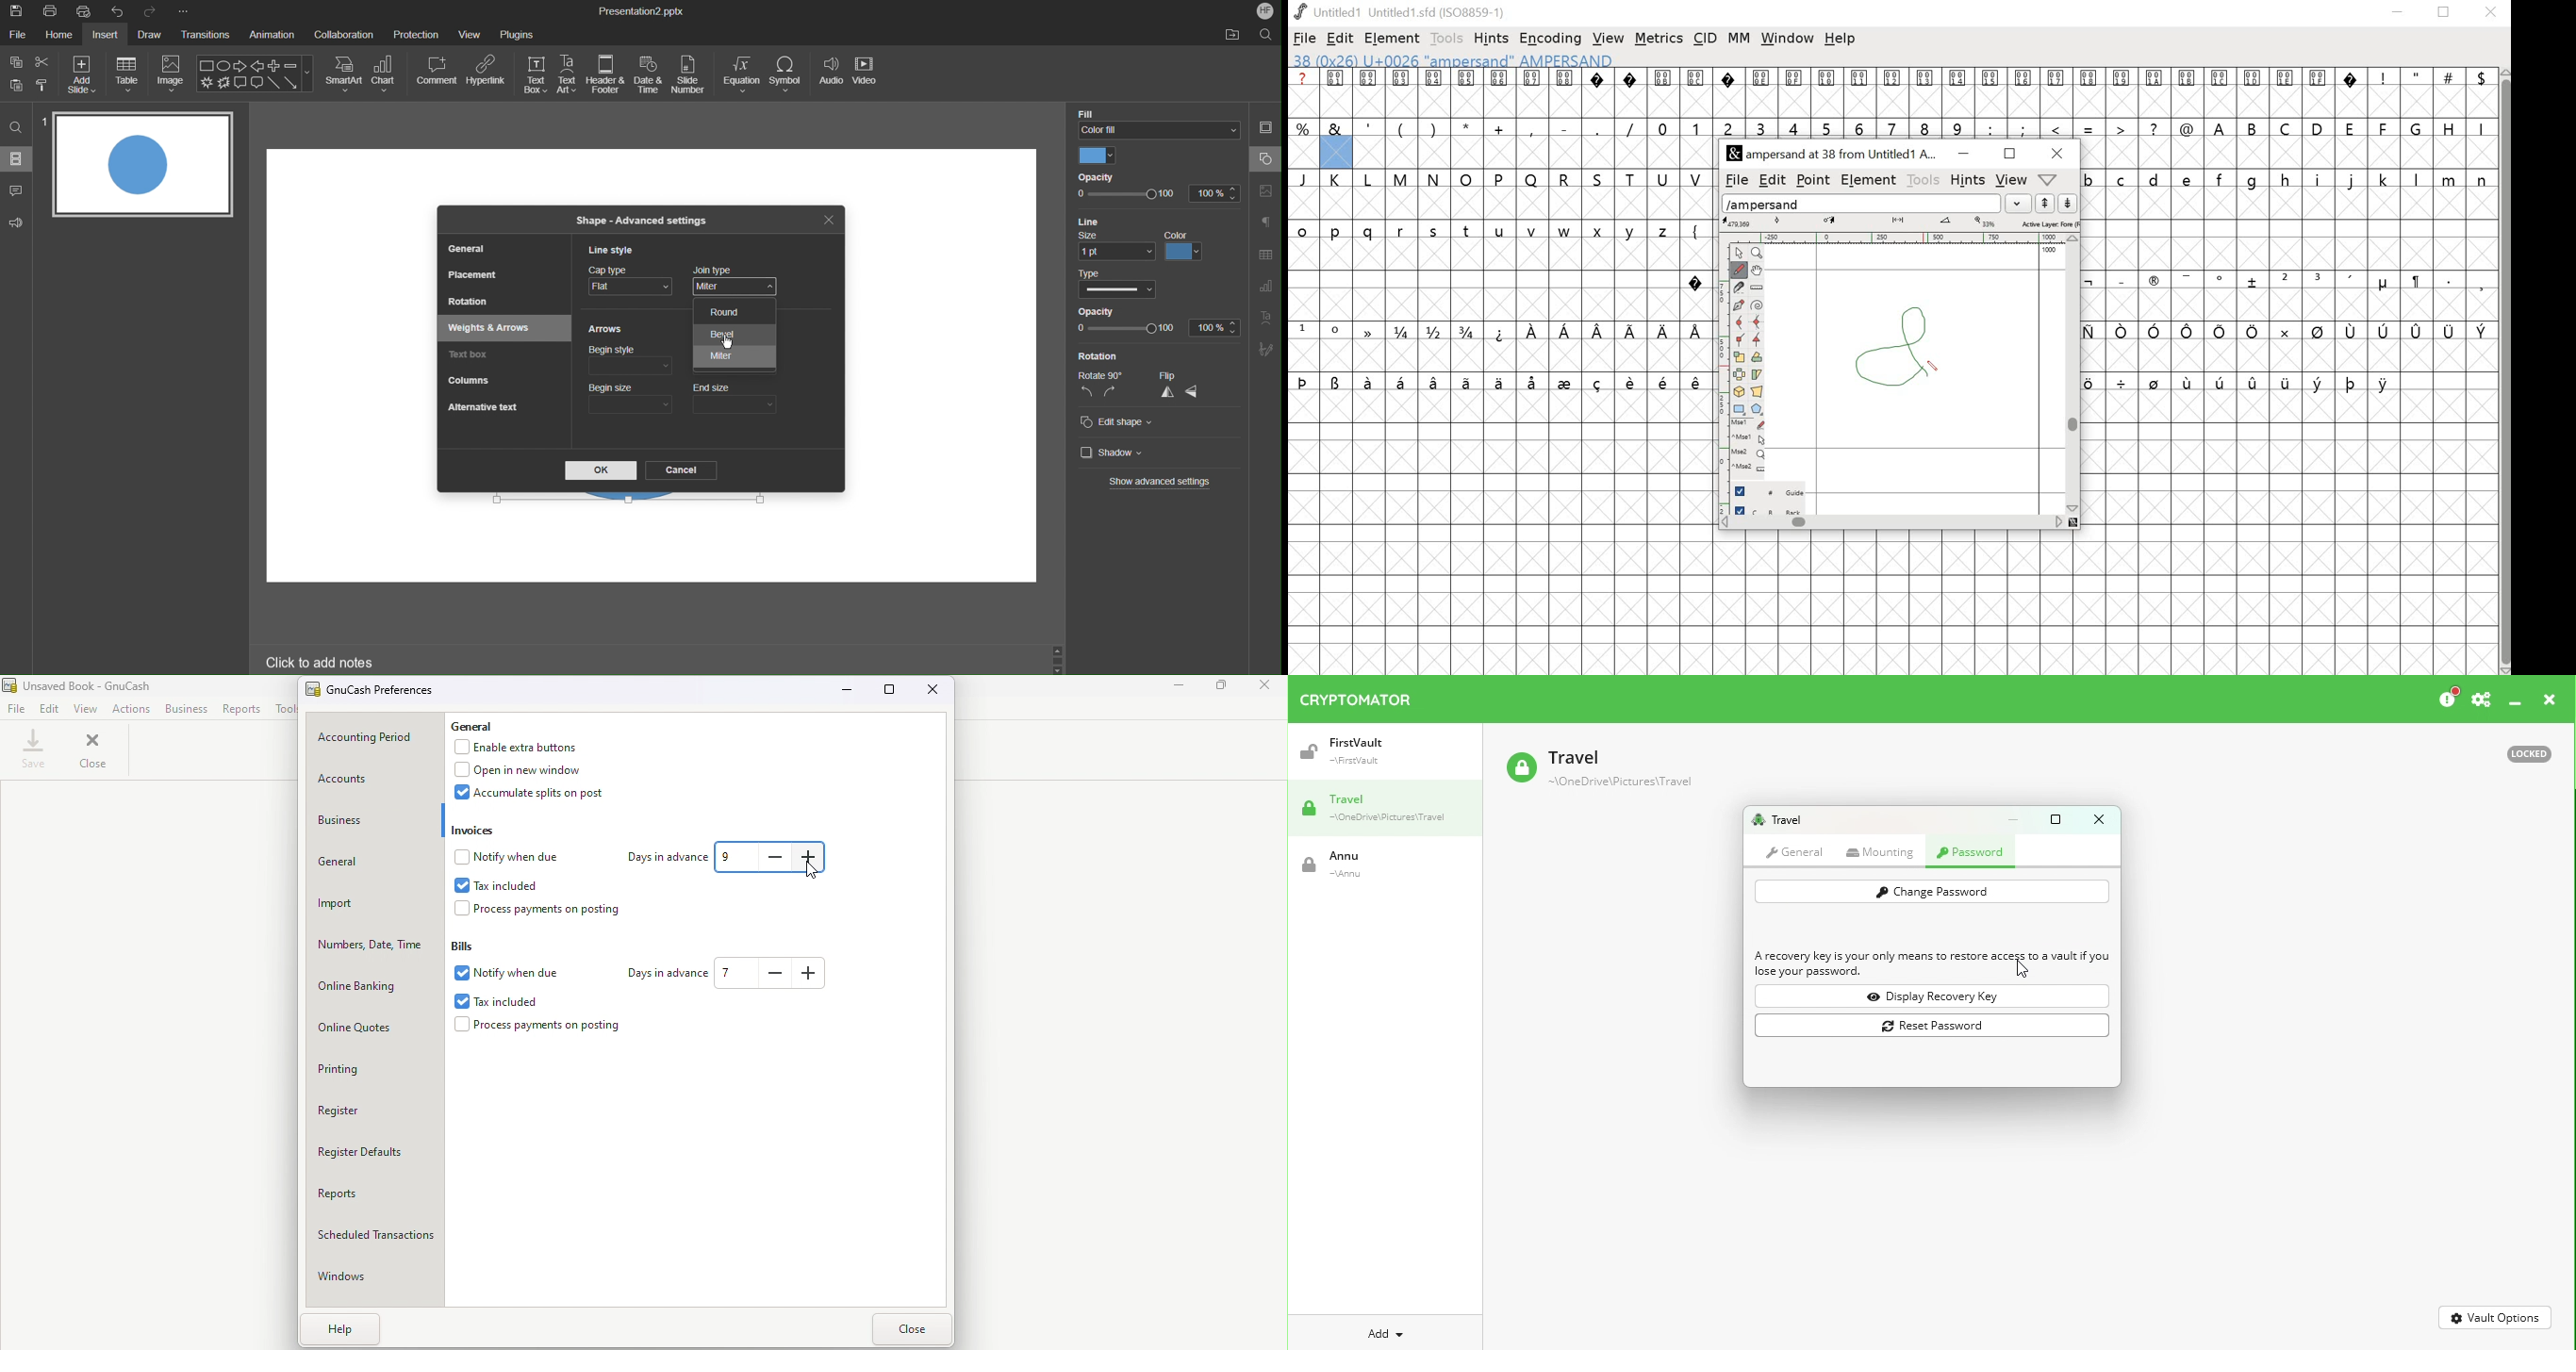 The image size is (2576, 1372). Describe the element at coordinates (1967, 181) in the screenshot. I see `HINTS` at that location.